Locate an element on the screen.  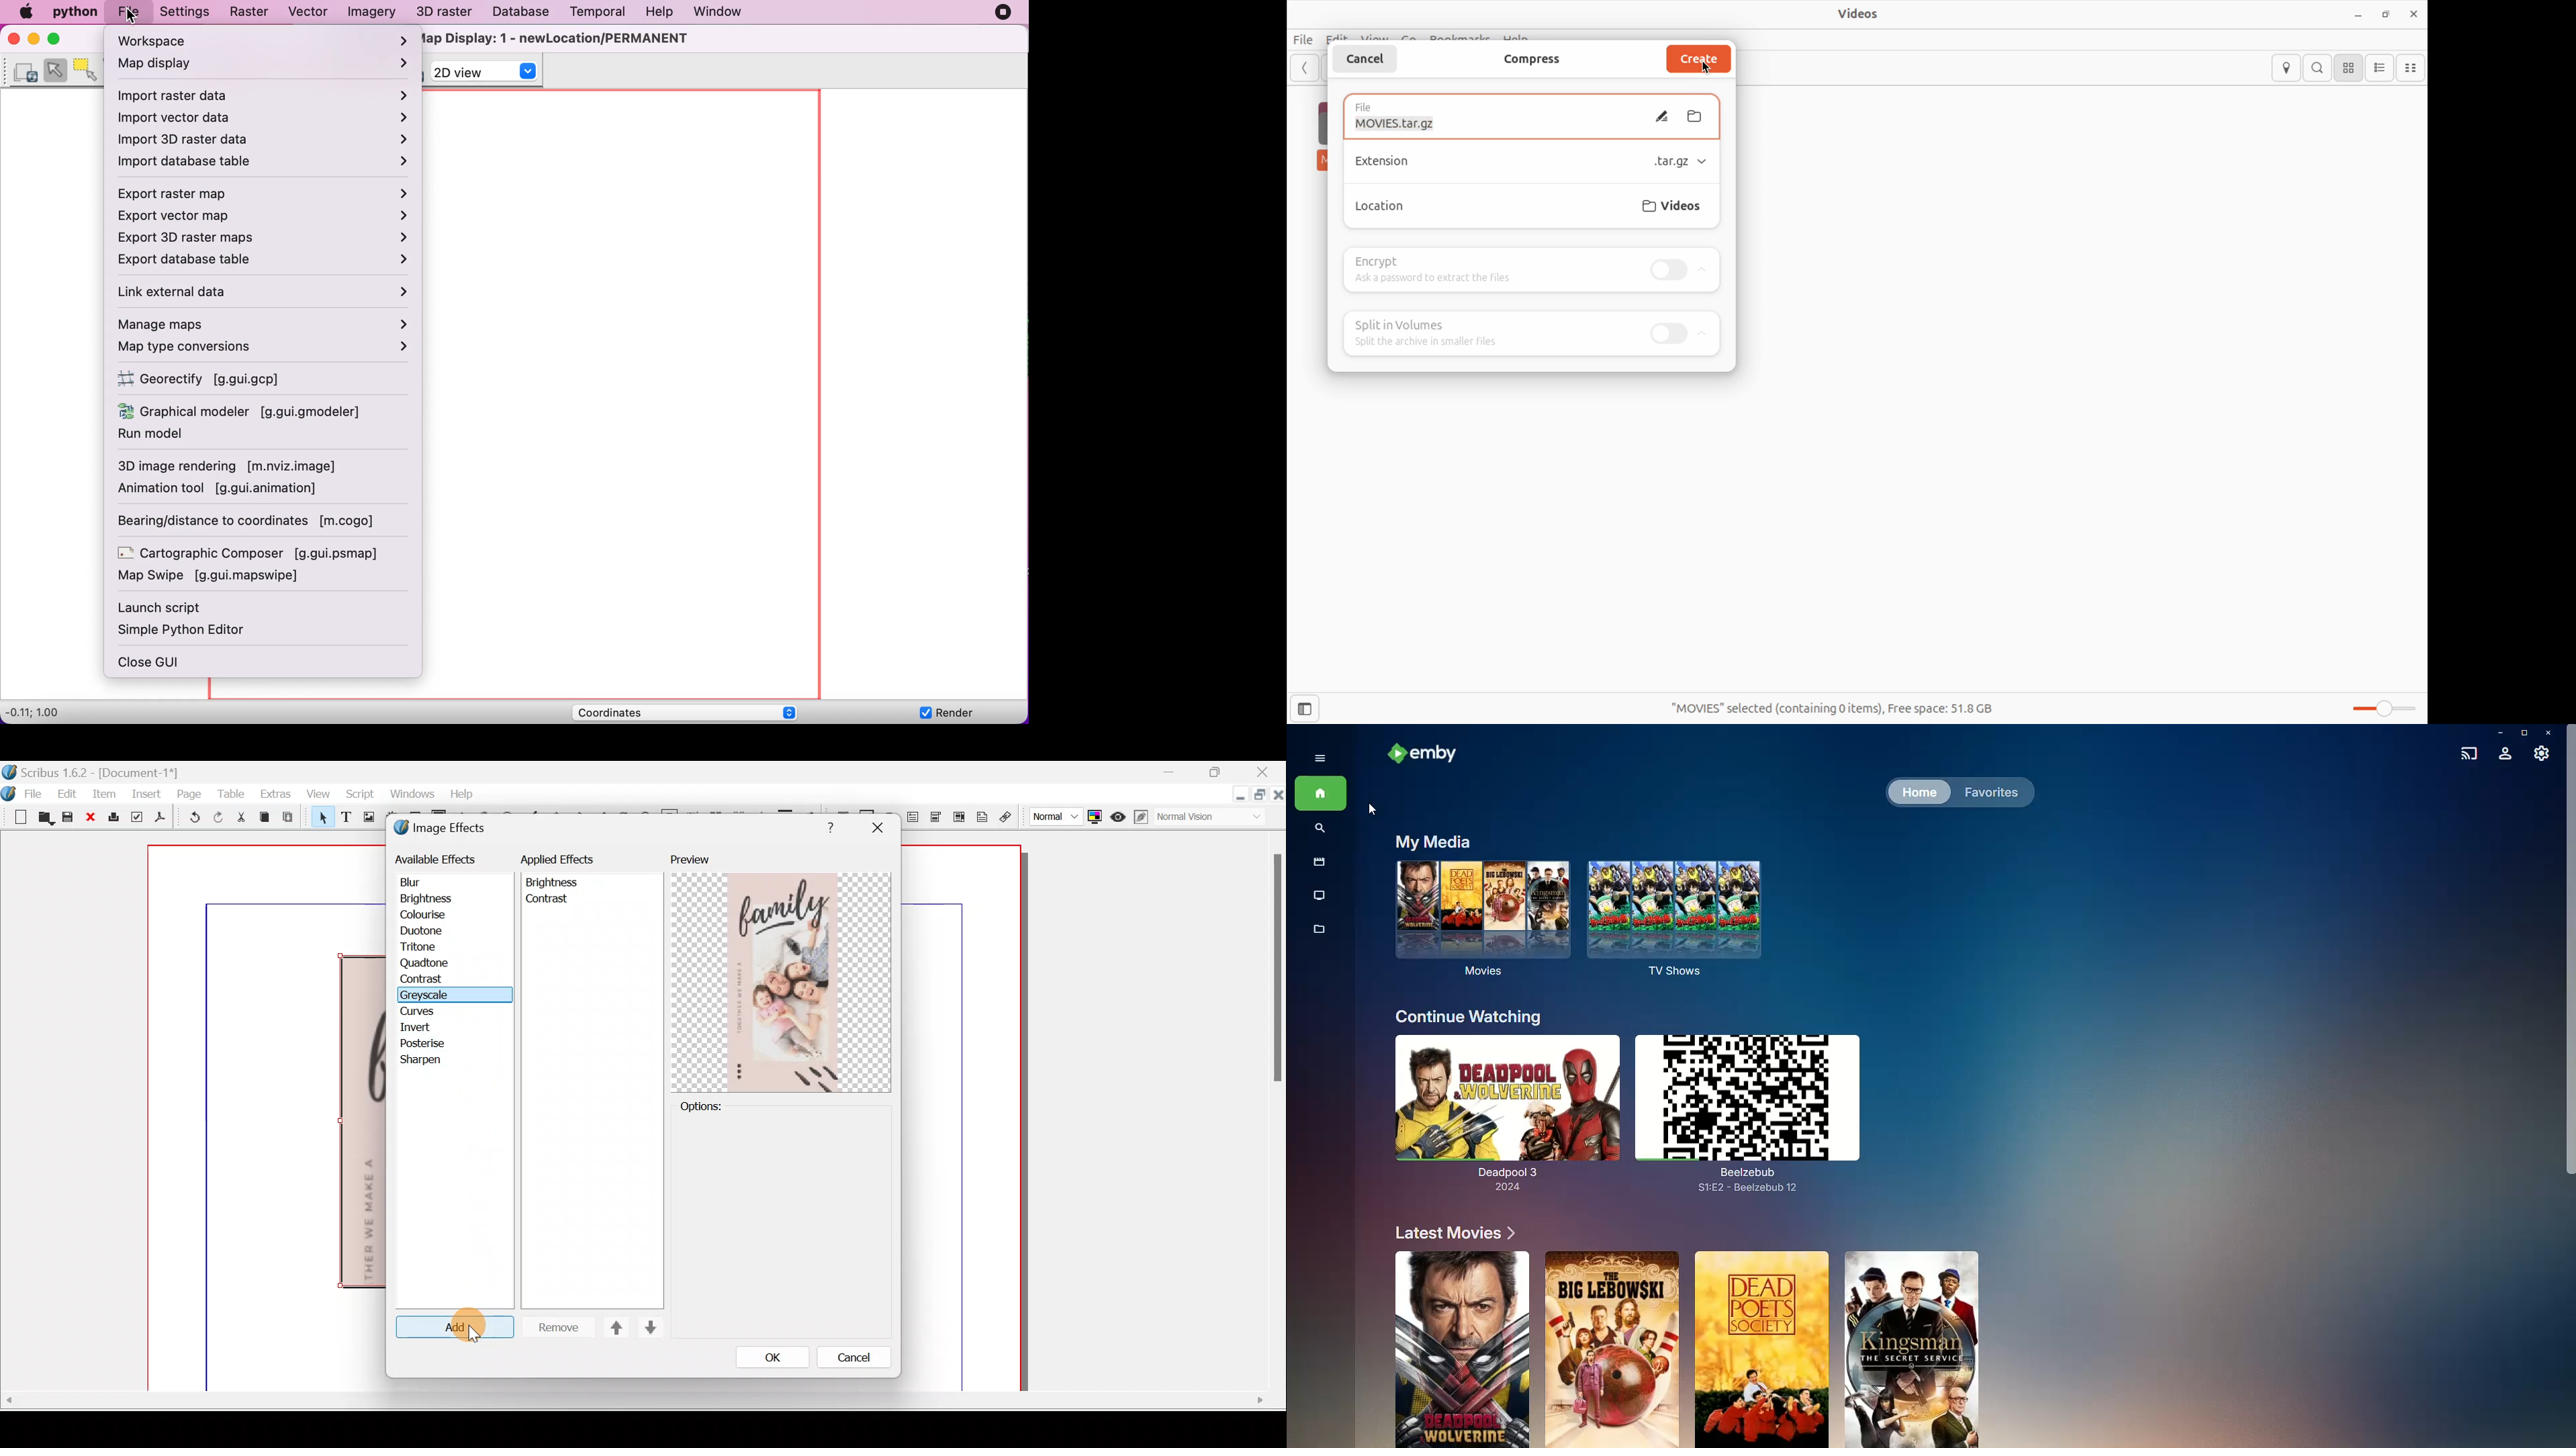
Undo is located at coordinates (188, 818).